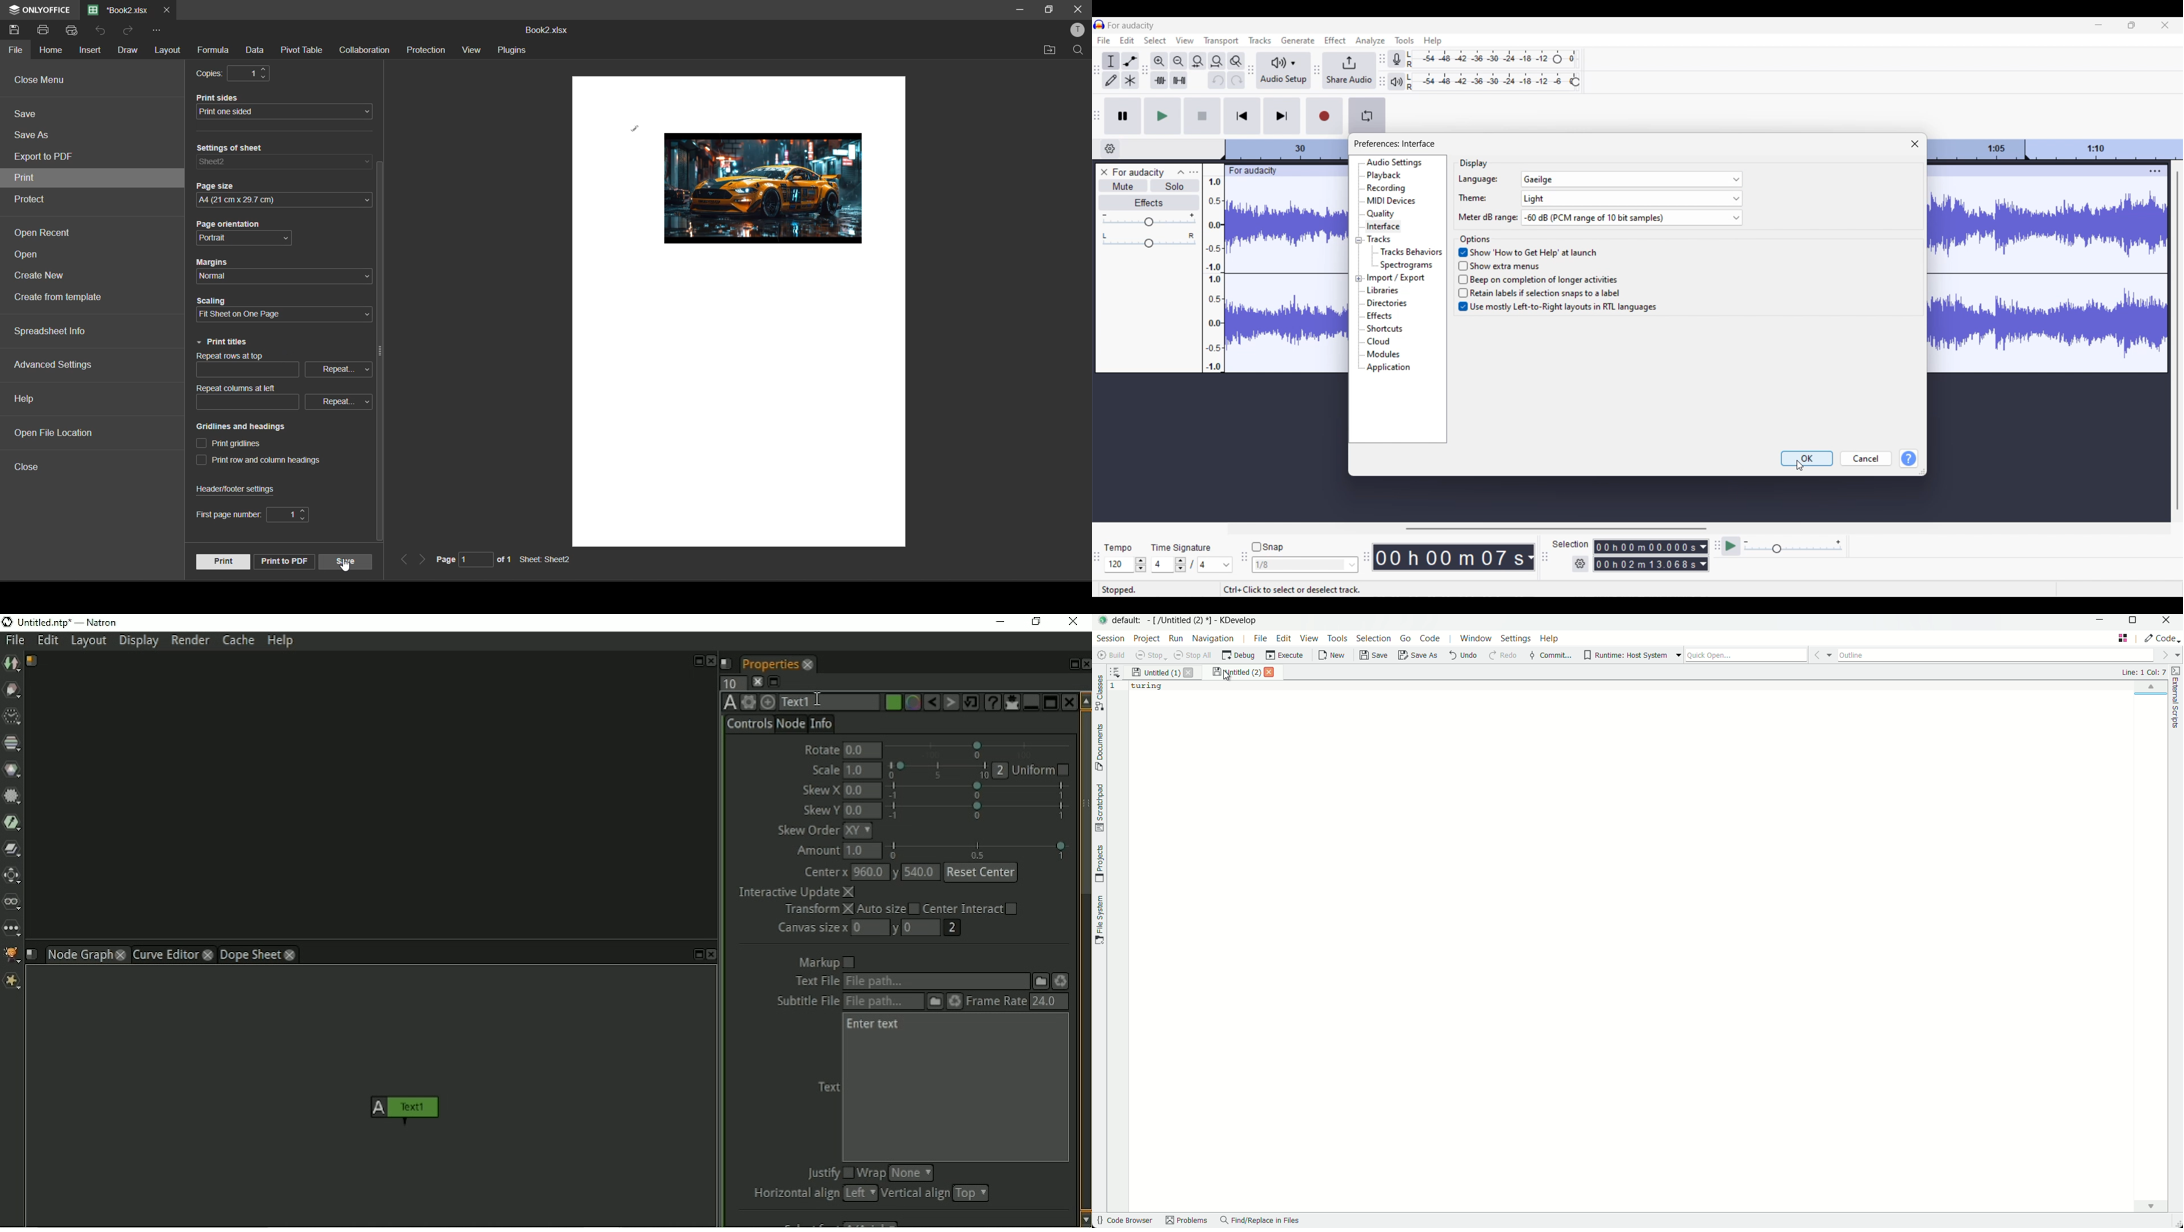 The height and width of the screenshot is (1232, 2184). I want to click on Fit project to width, so click(1217, 61).